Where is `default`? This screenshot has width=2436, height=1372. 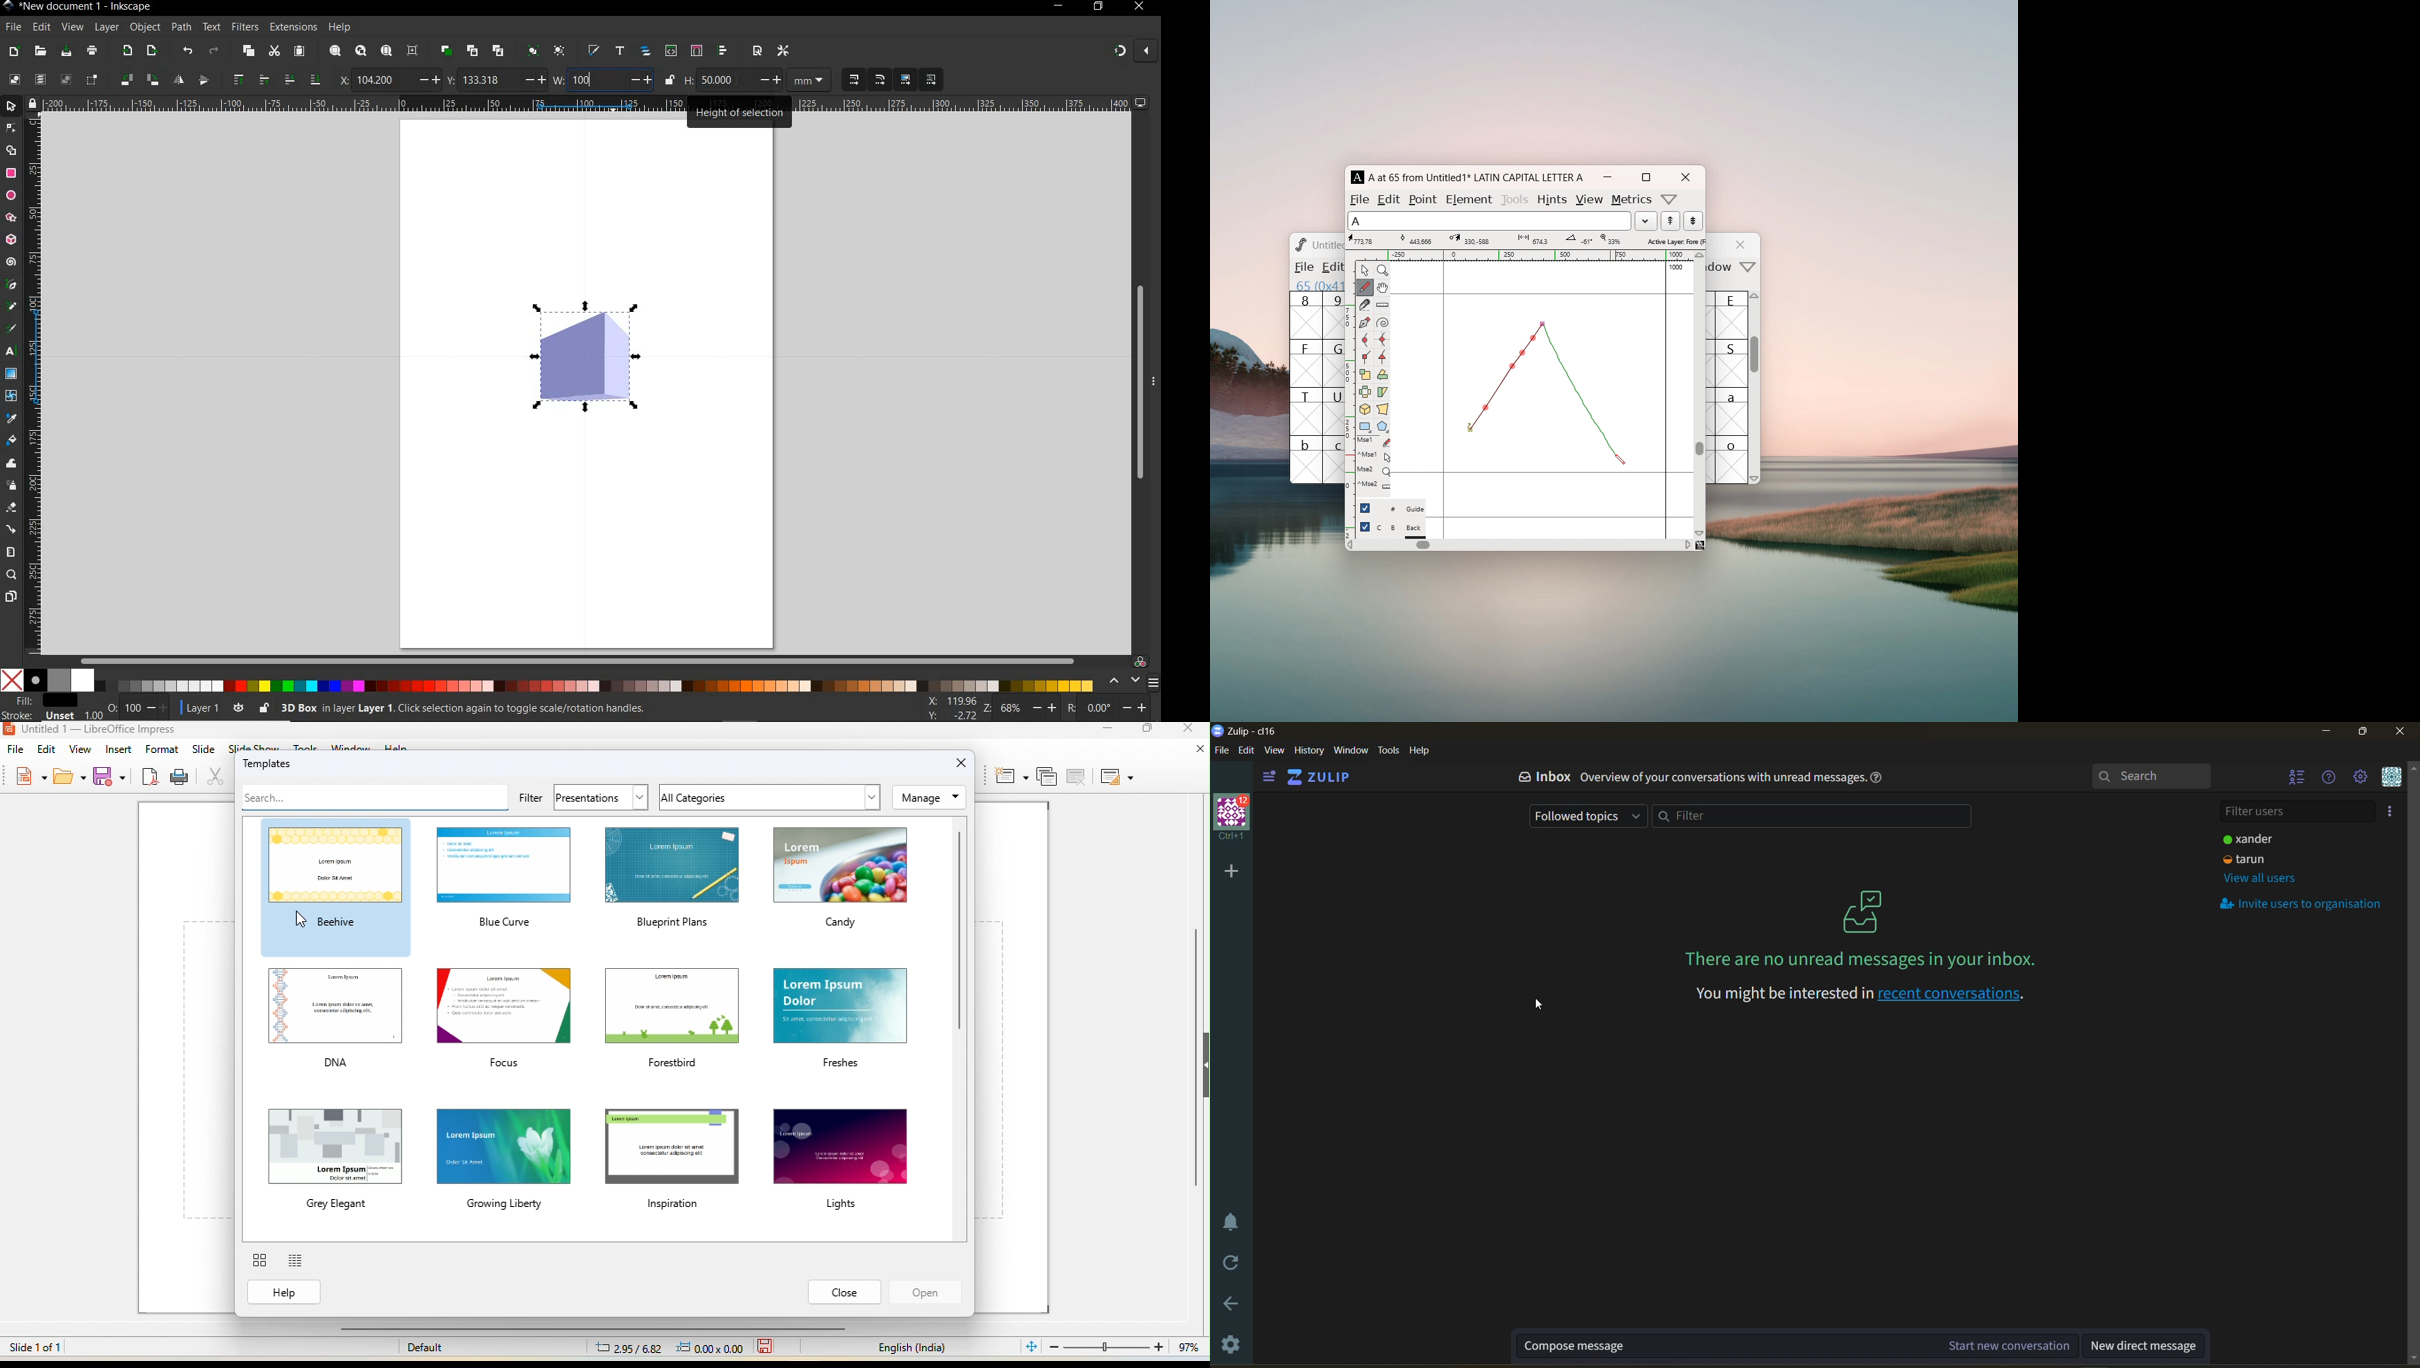
default is located at coordinates (425, 1348).